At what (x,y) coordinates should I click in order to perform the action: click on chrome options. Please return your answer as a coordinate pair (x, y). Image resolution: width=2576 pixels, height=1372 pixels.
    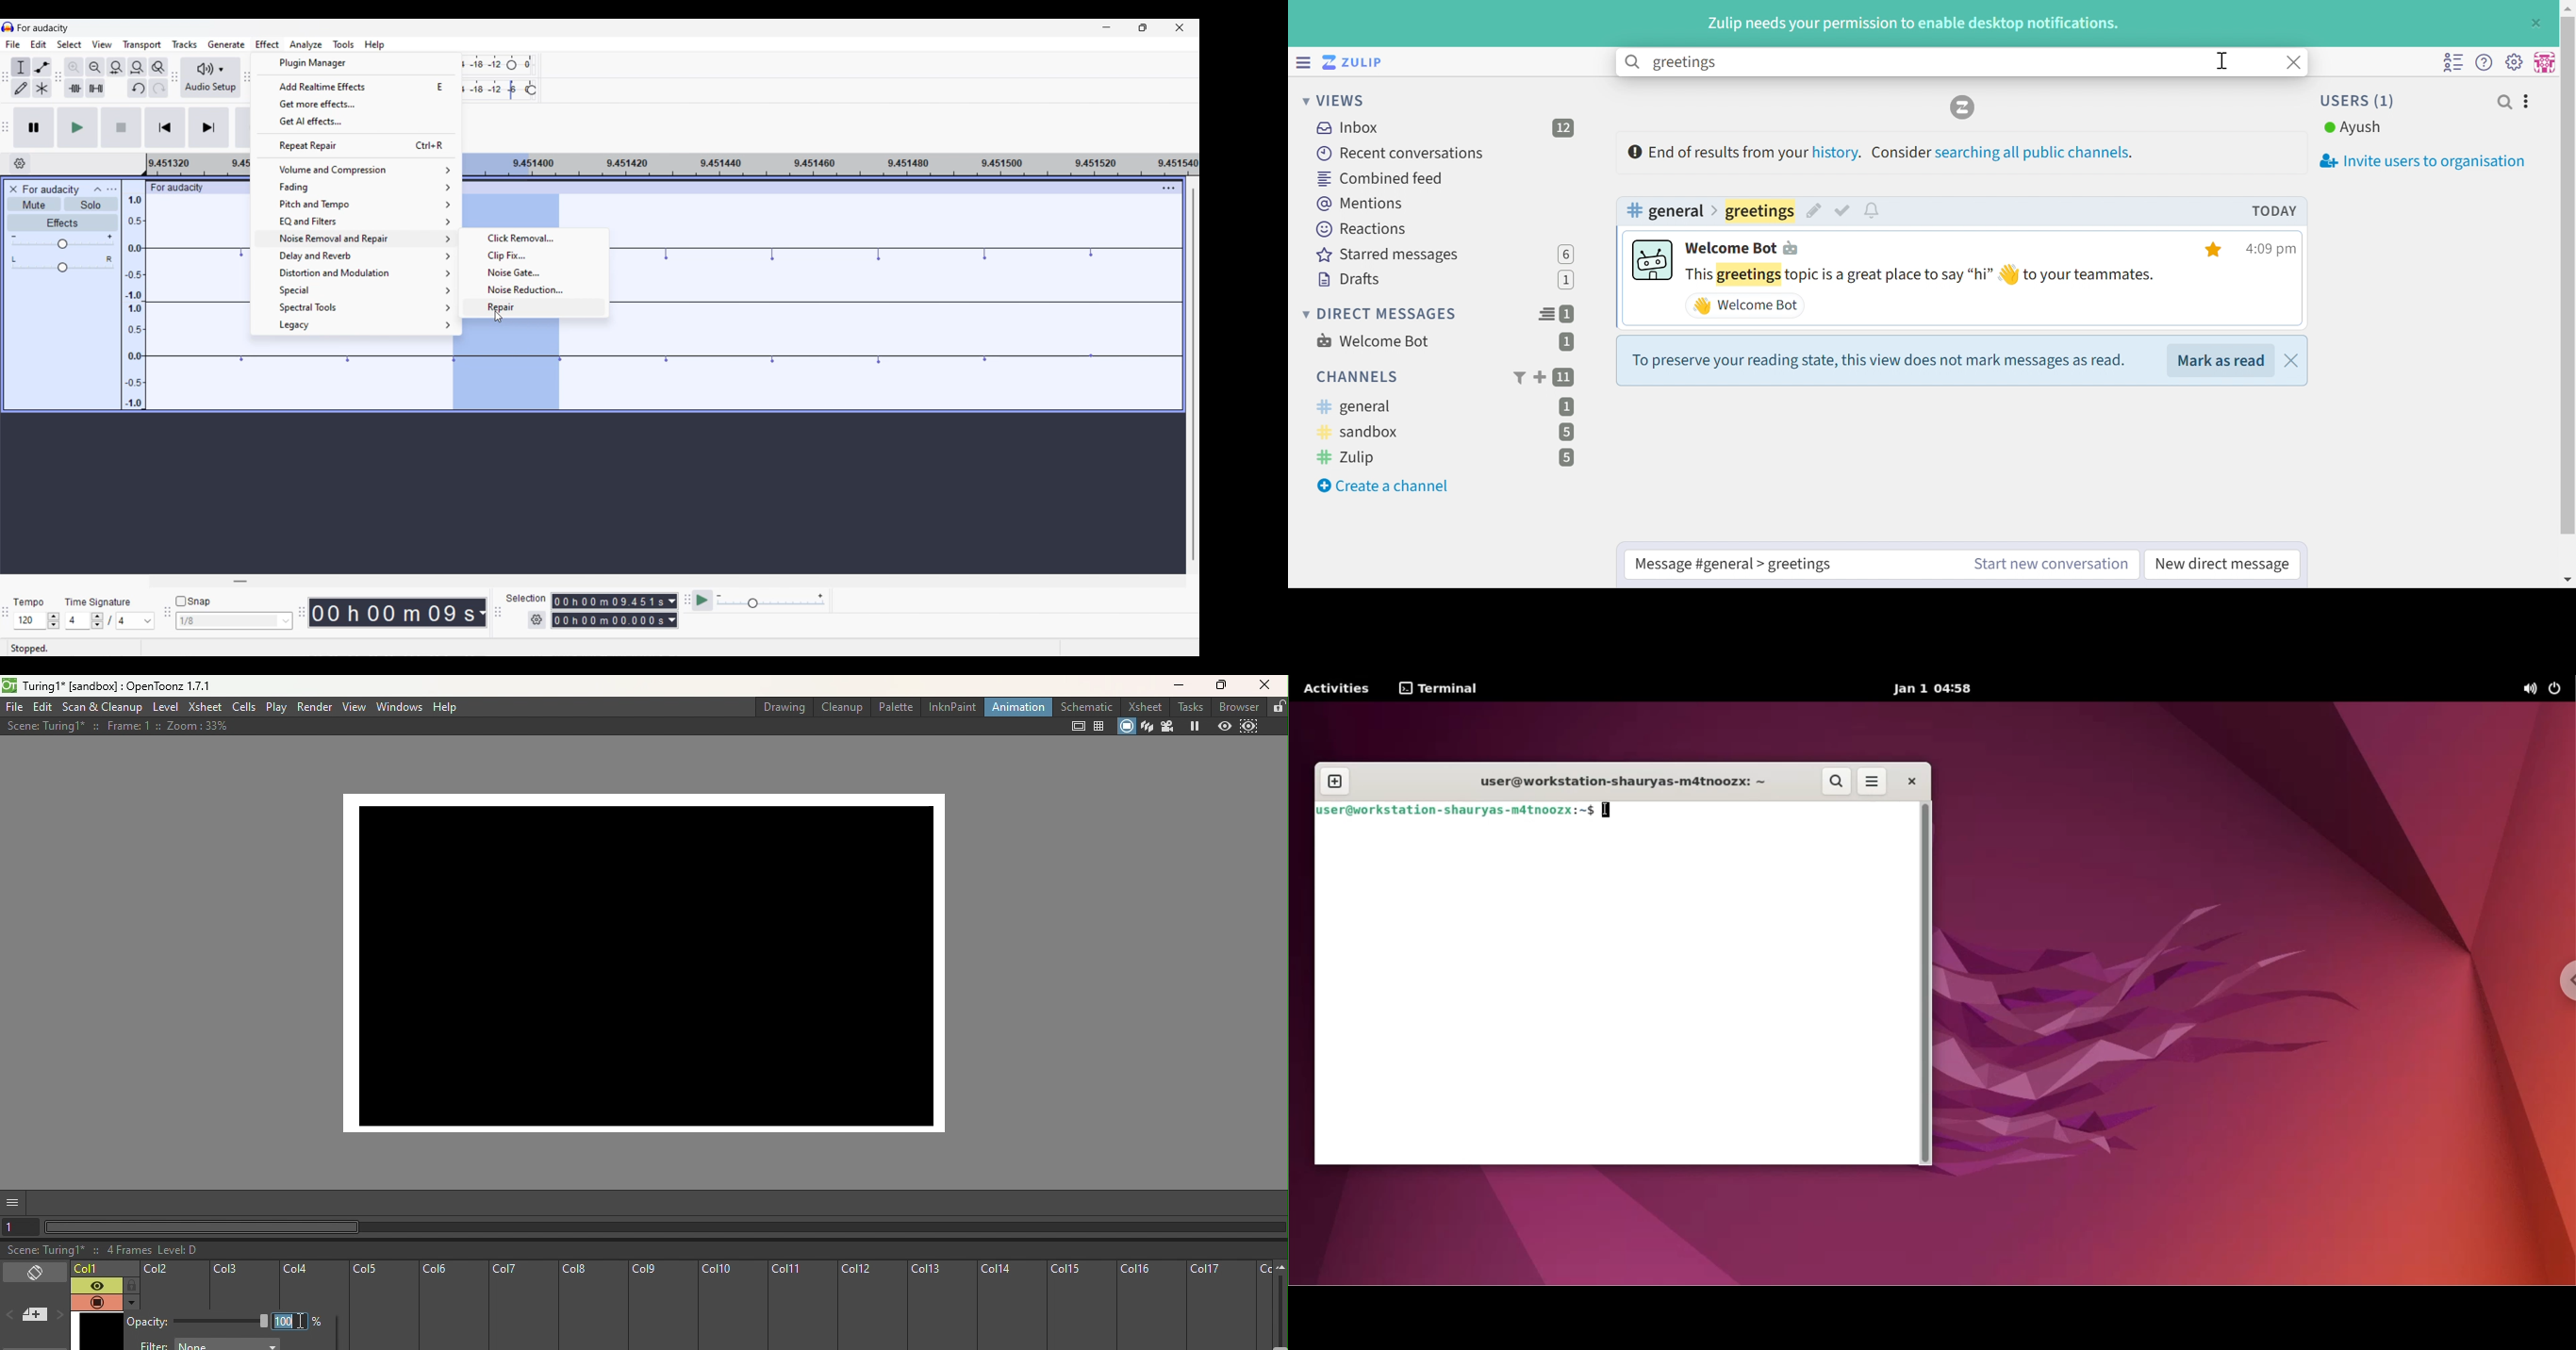
    Looking at the image, I should click on (2553, 985).